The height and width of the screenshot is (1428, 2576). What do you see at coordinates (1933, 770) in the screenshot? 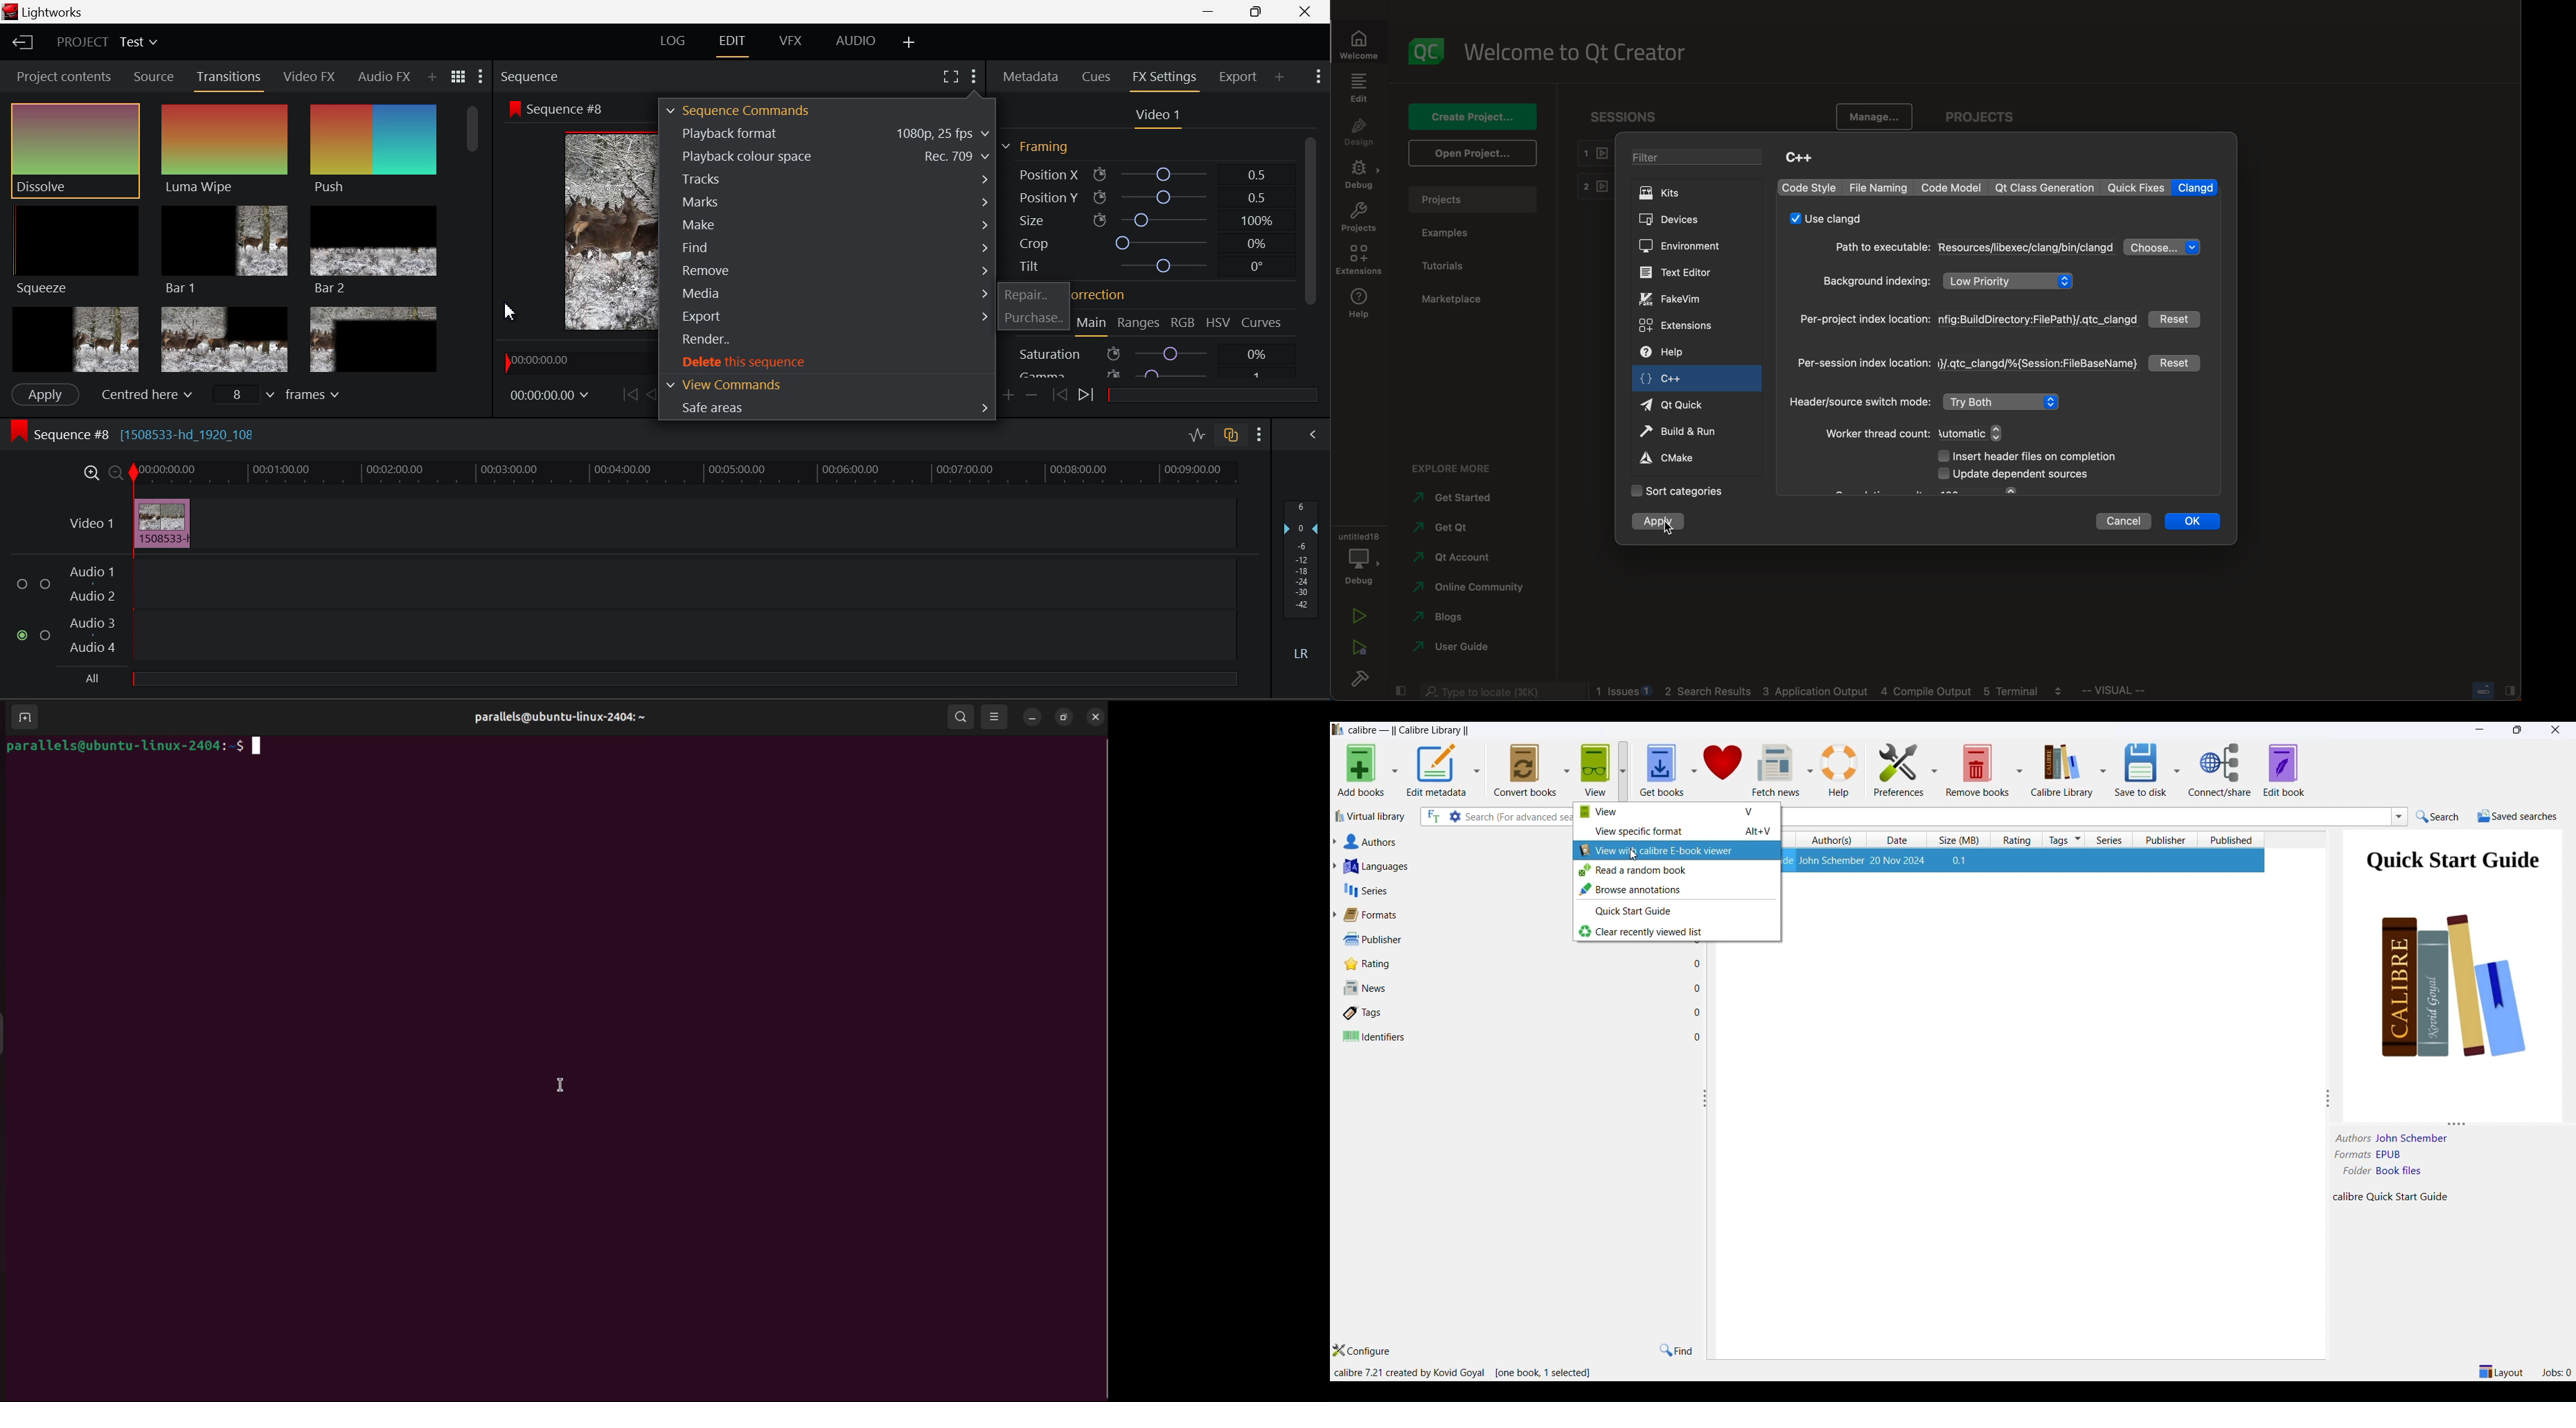
I see `preferences options dropdown button` at bounding box center [1933, 770].